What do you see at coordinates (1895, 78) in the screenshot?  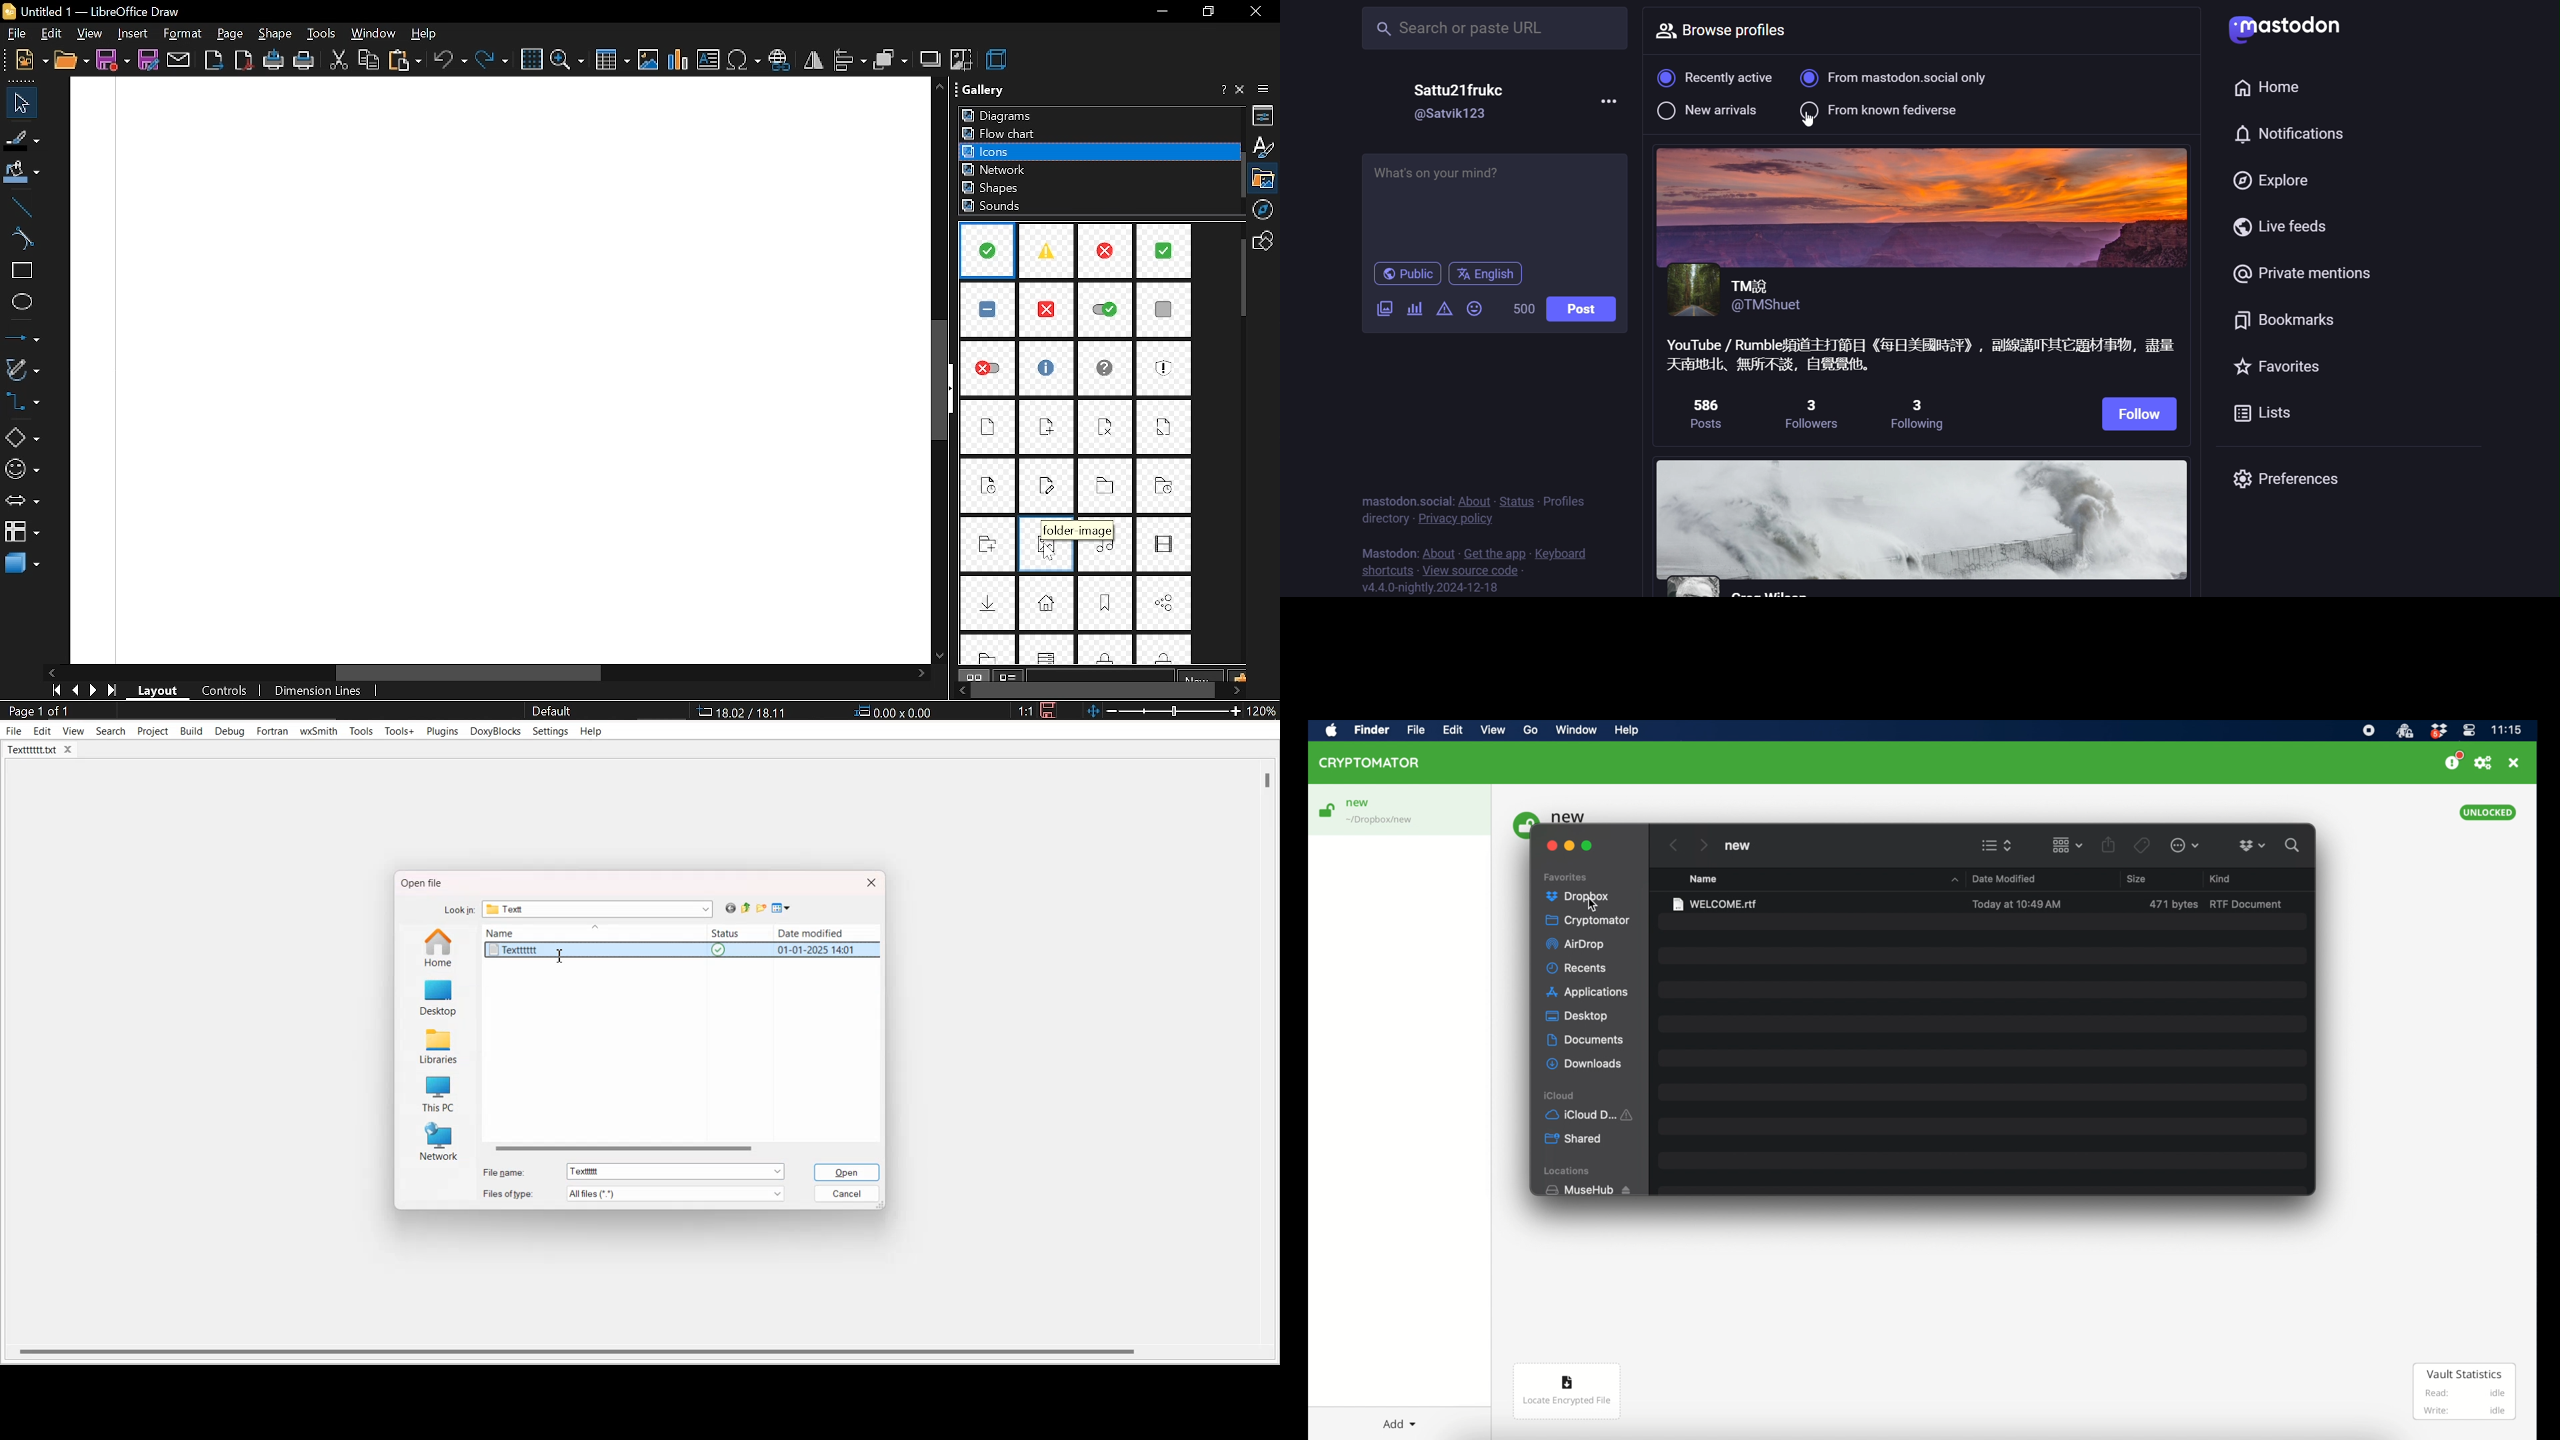 I see `from mastodon social only` at bounding box center [1895, 78].